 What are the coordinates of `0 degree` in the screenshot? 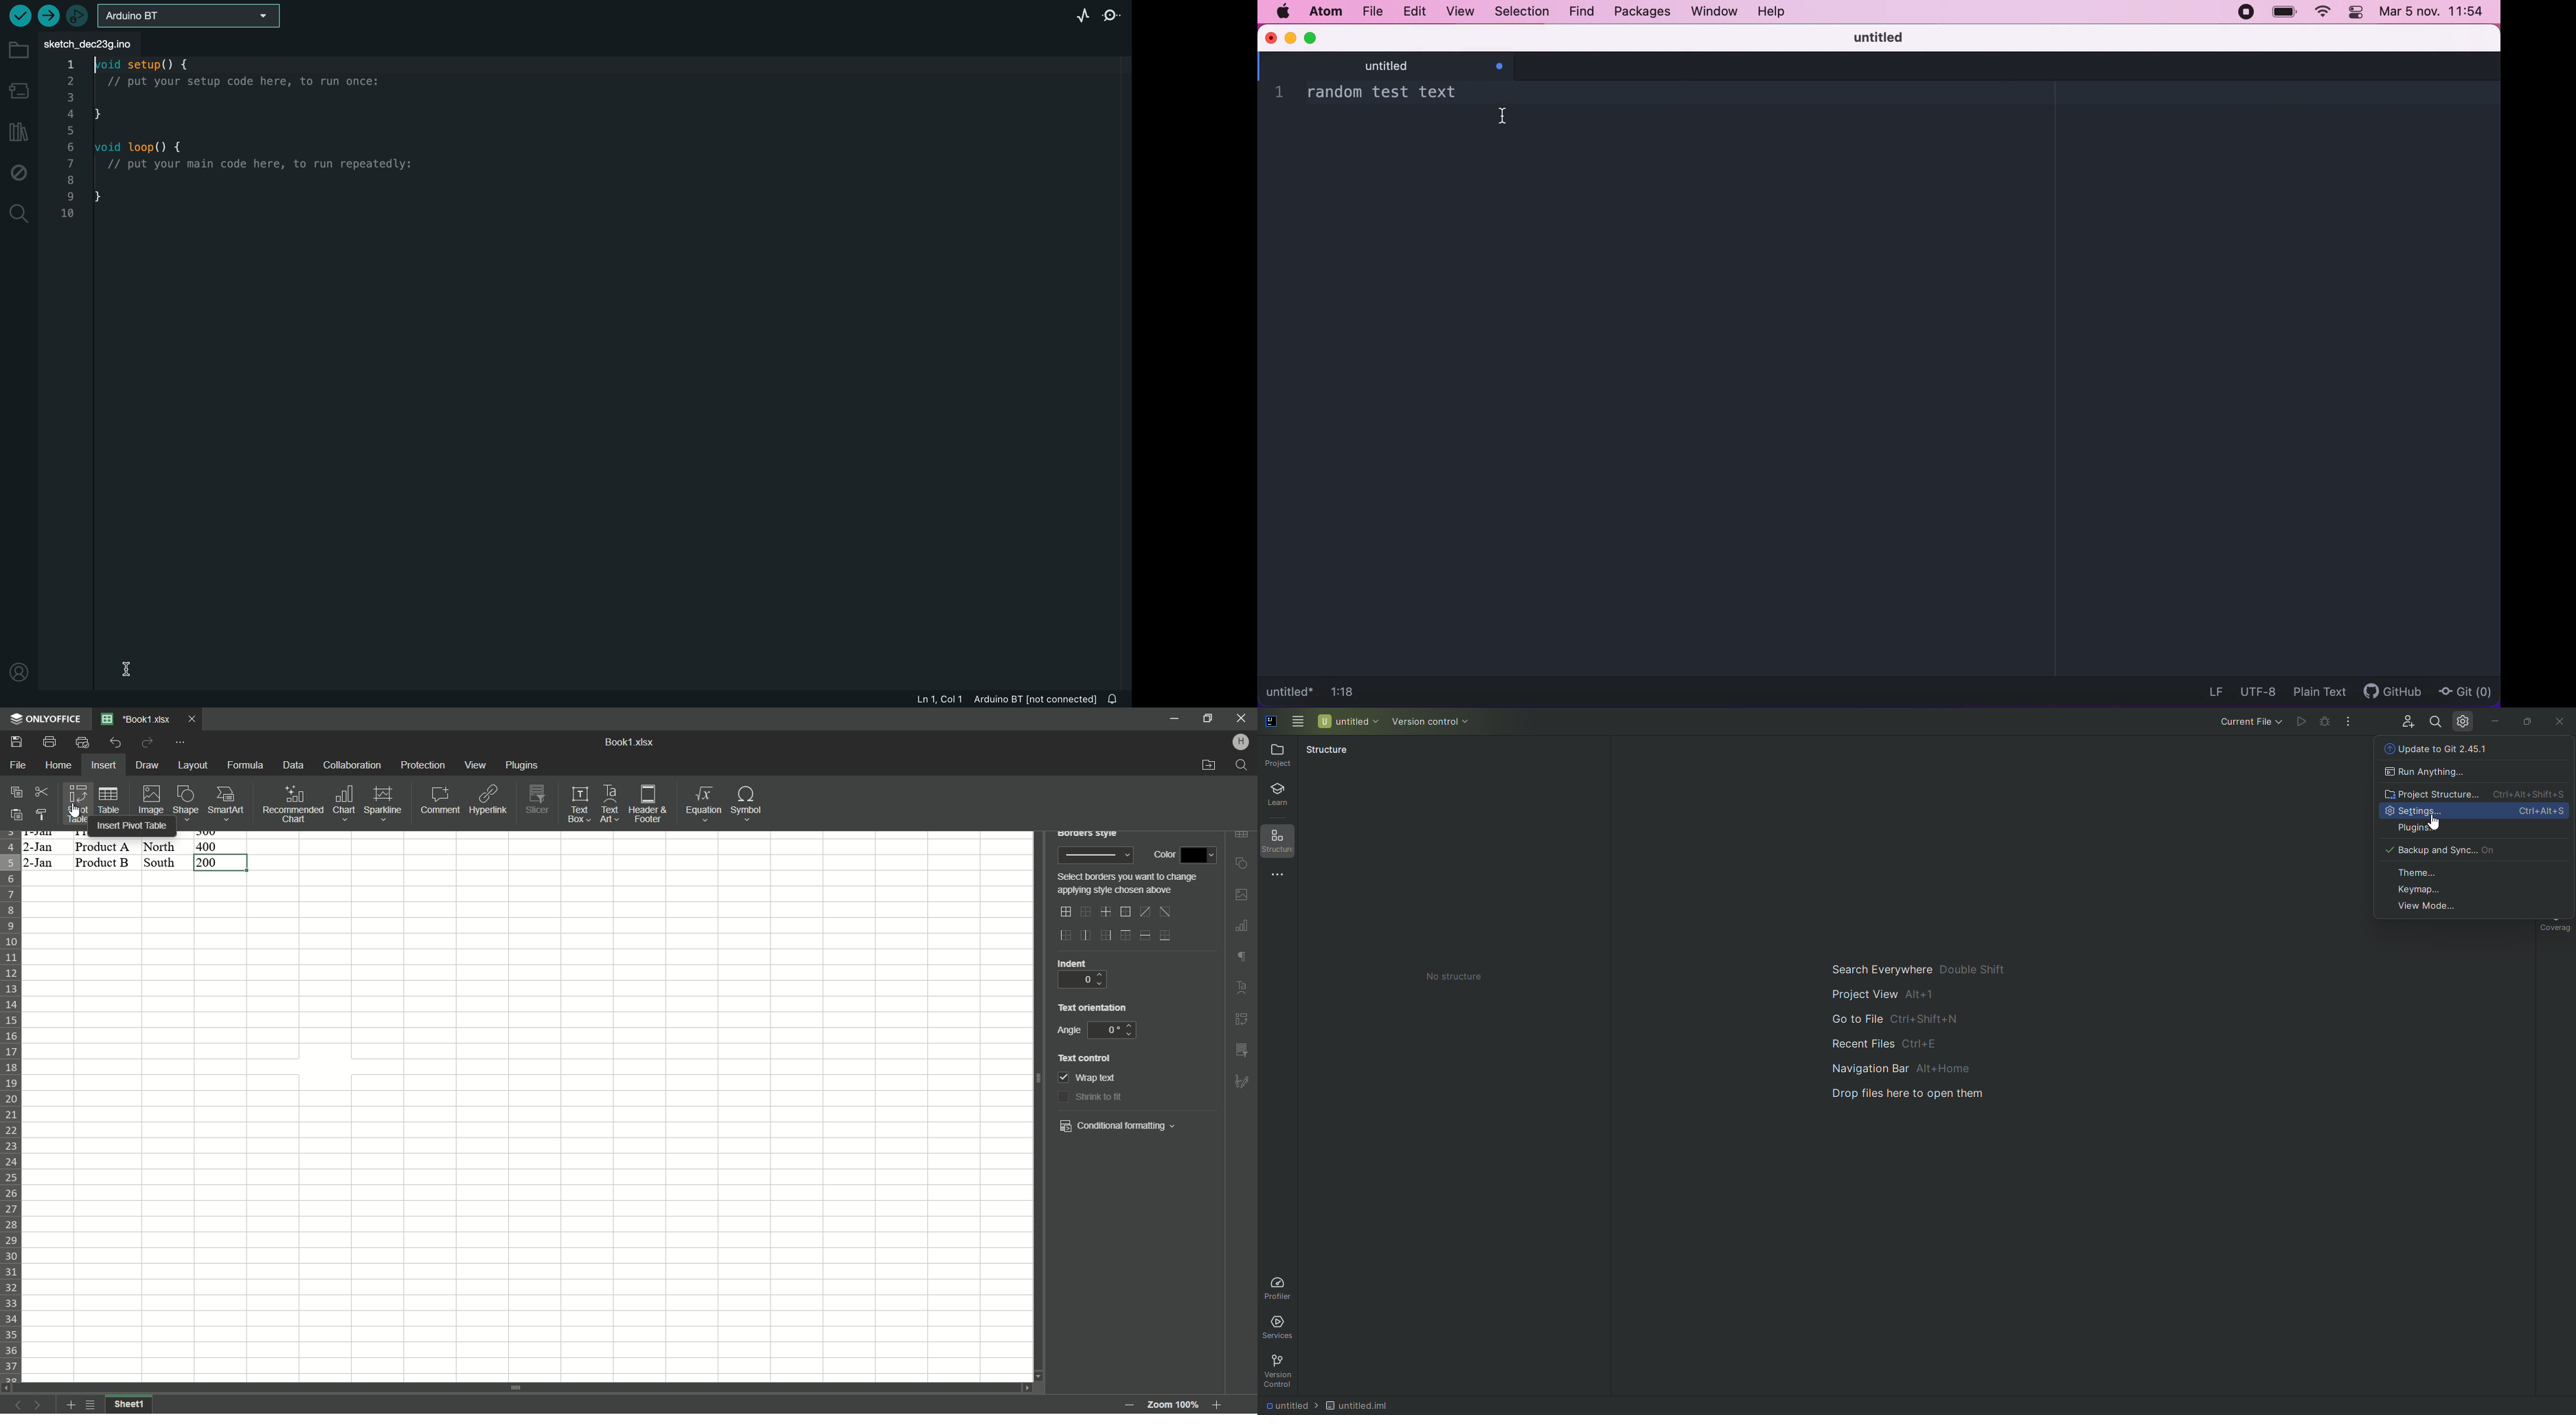 It's located at (1110, 1030).